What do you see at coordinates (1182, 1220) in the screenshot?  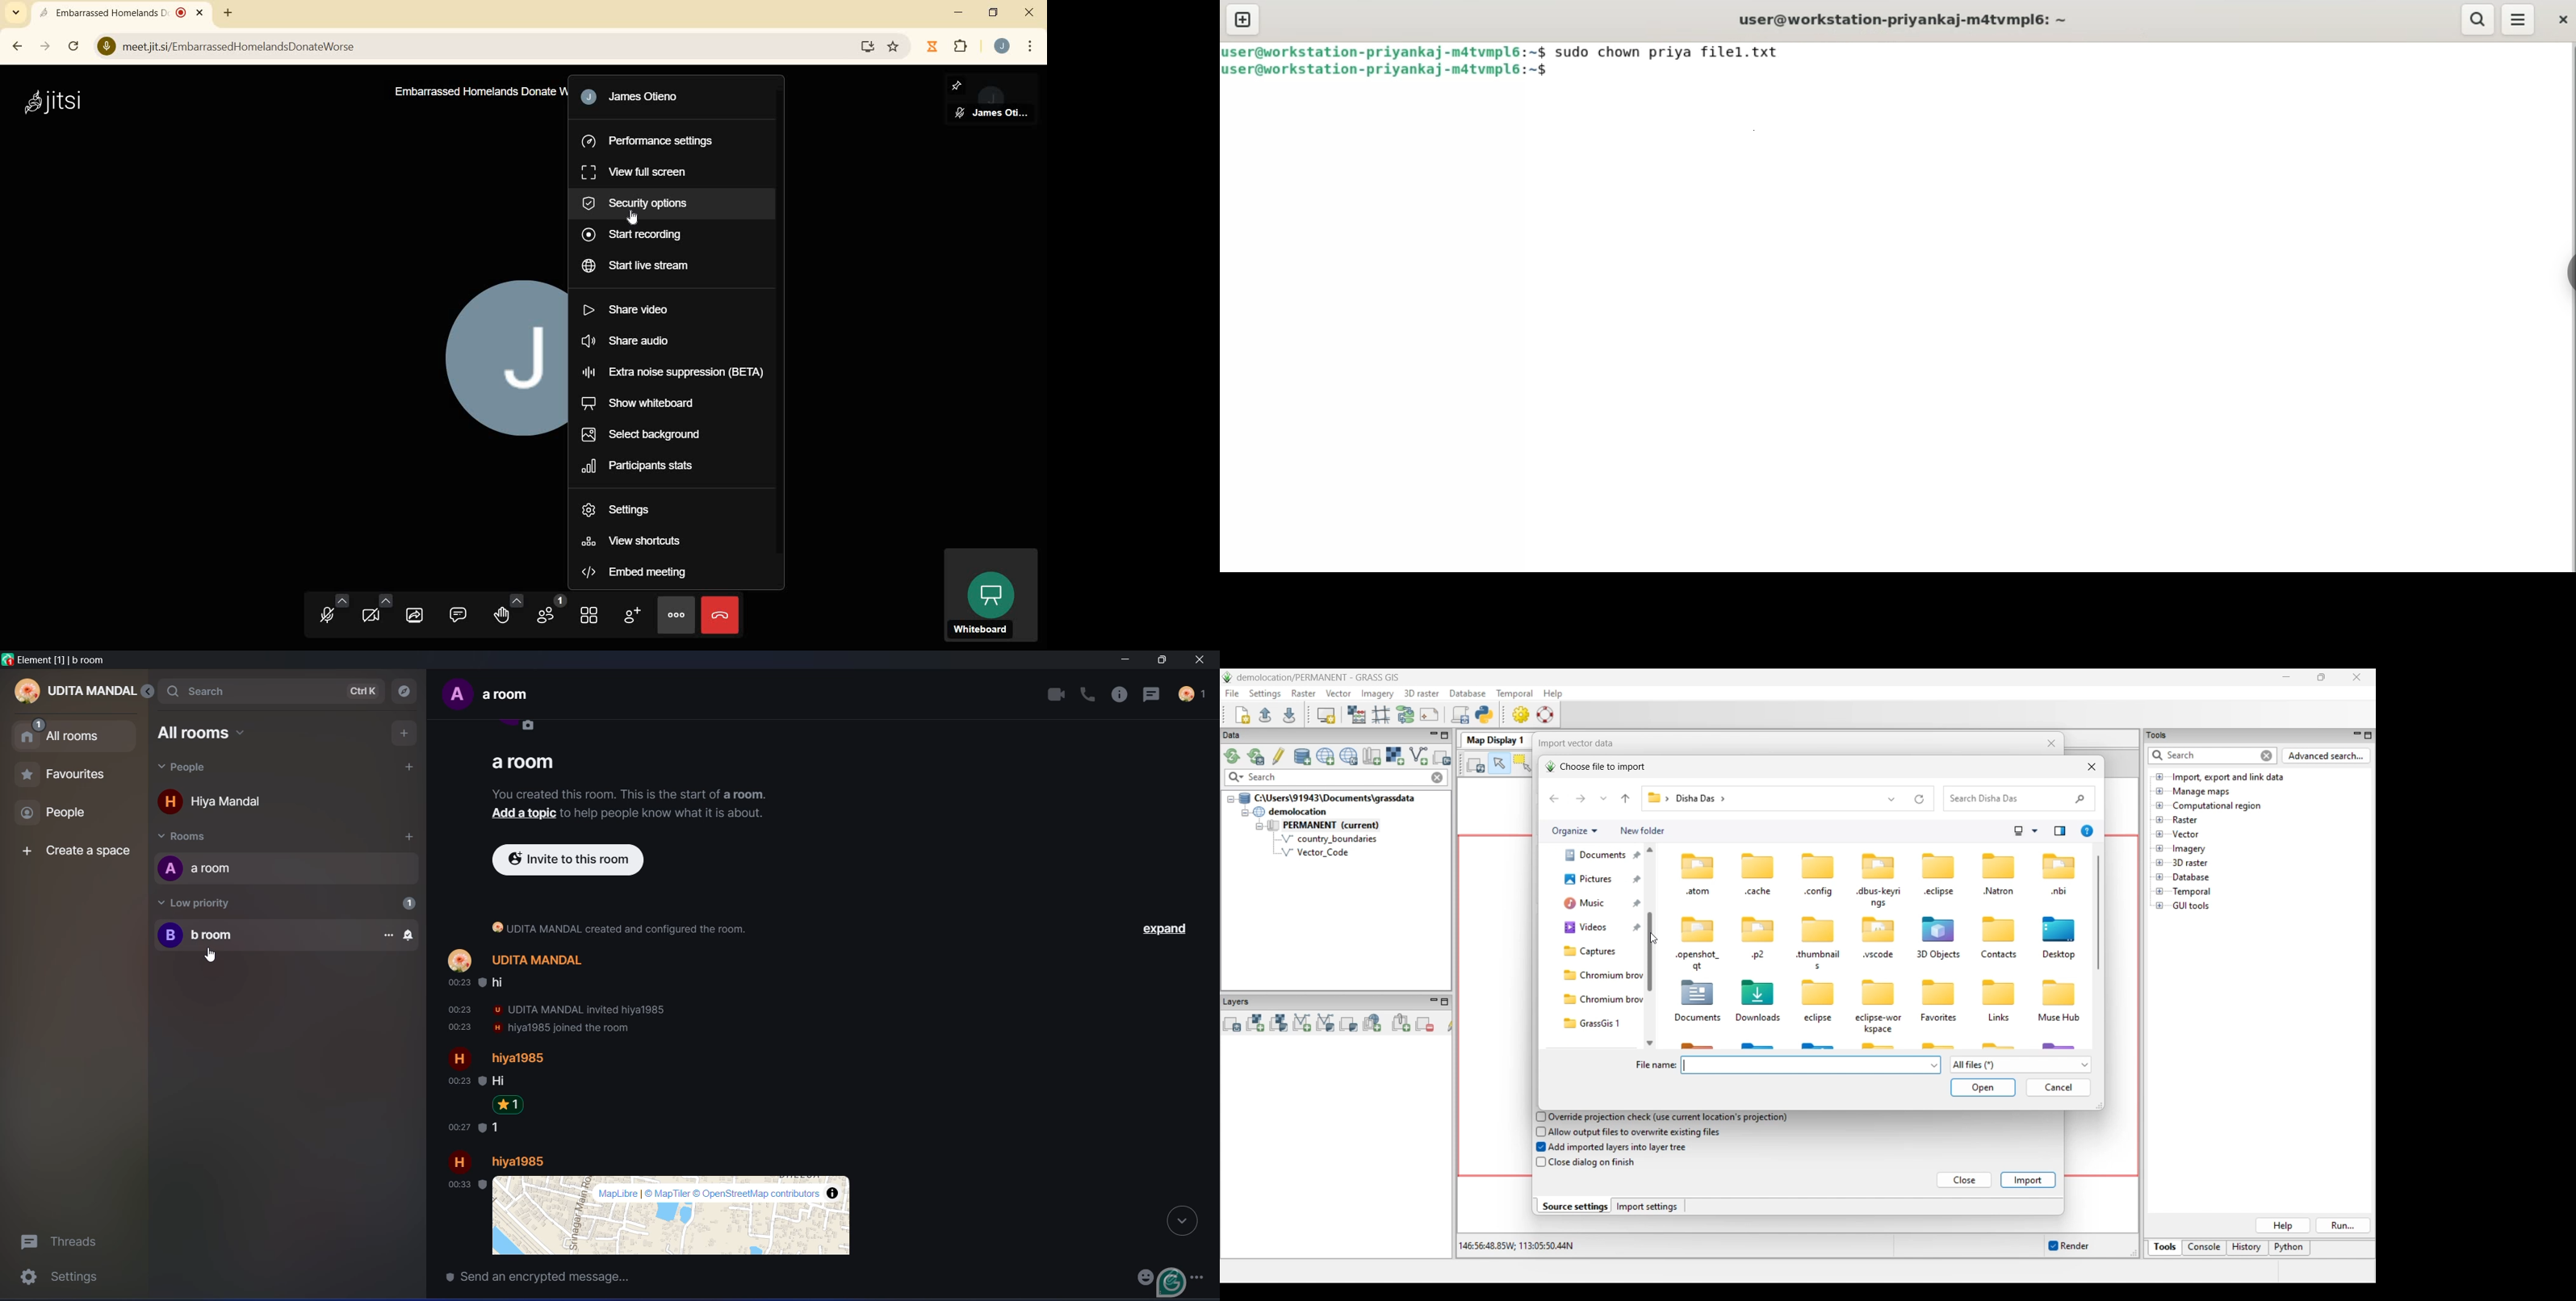 I see `Collapse ` at bounding box center [1182, 1220].